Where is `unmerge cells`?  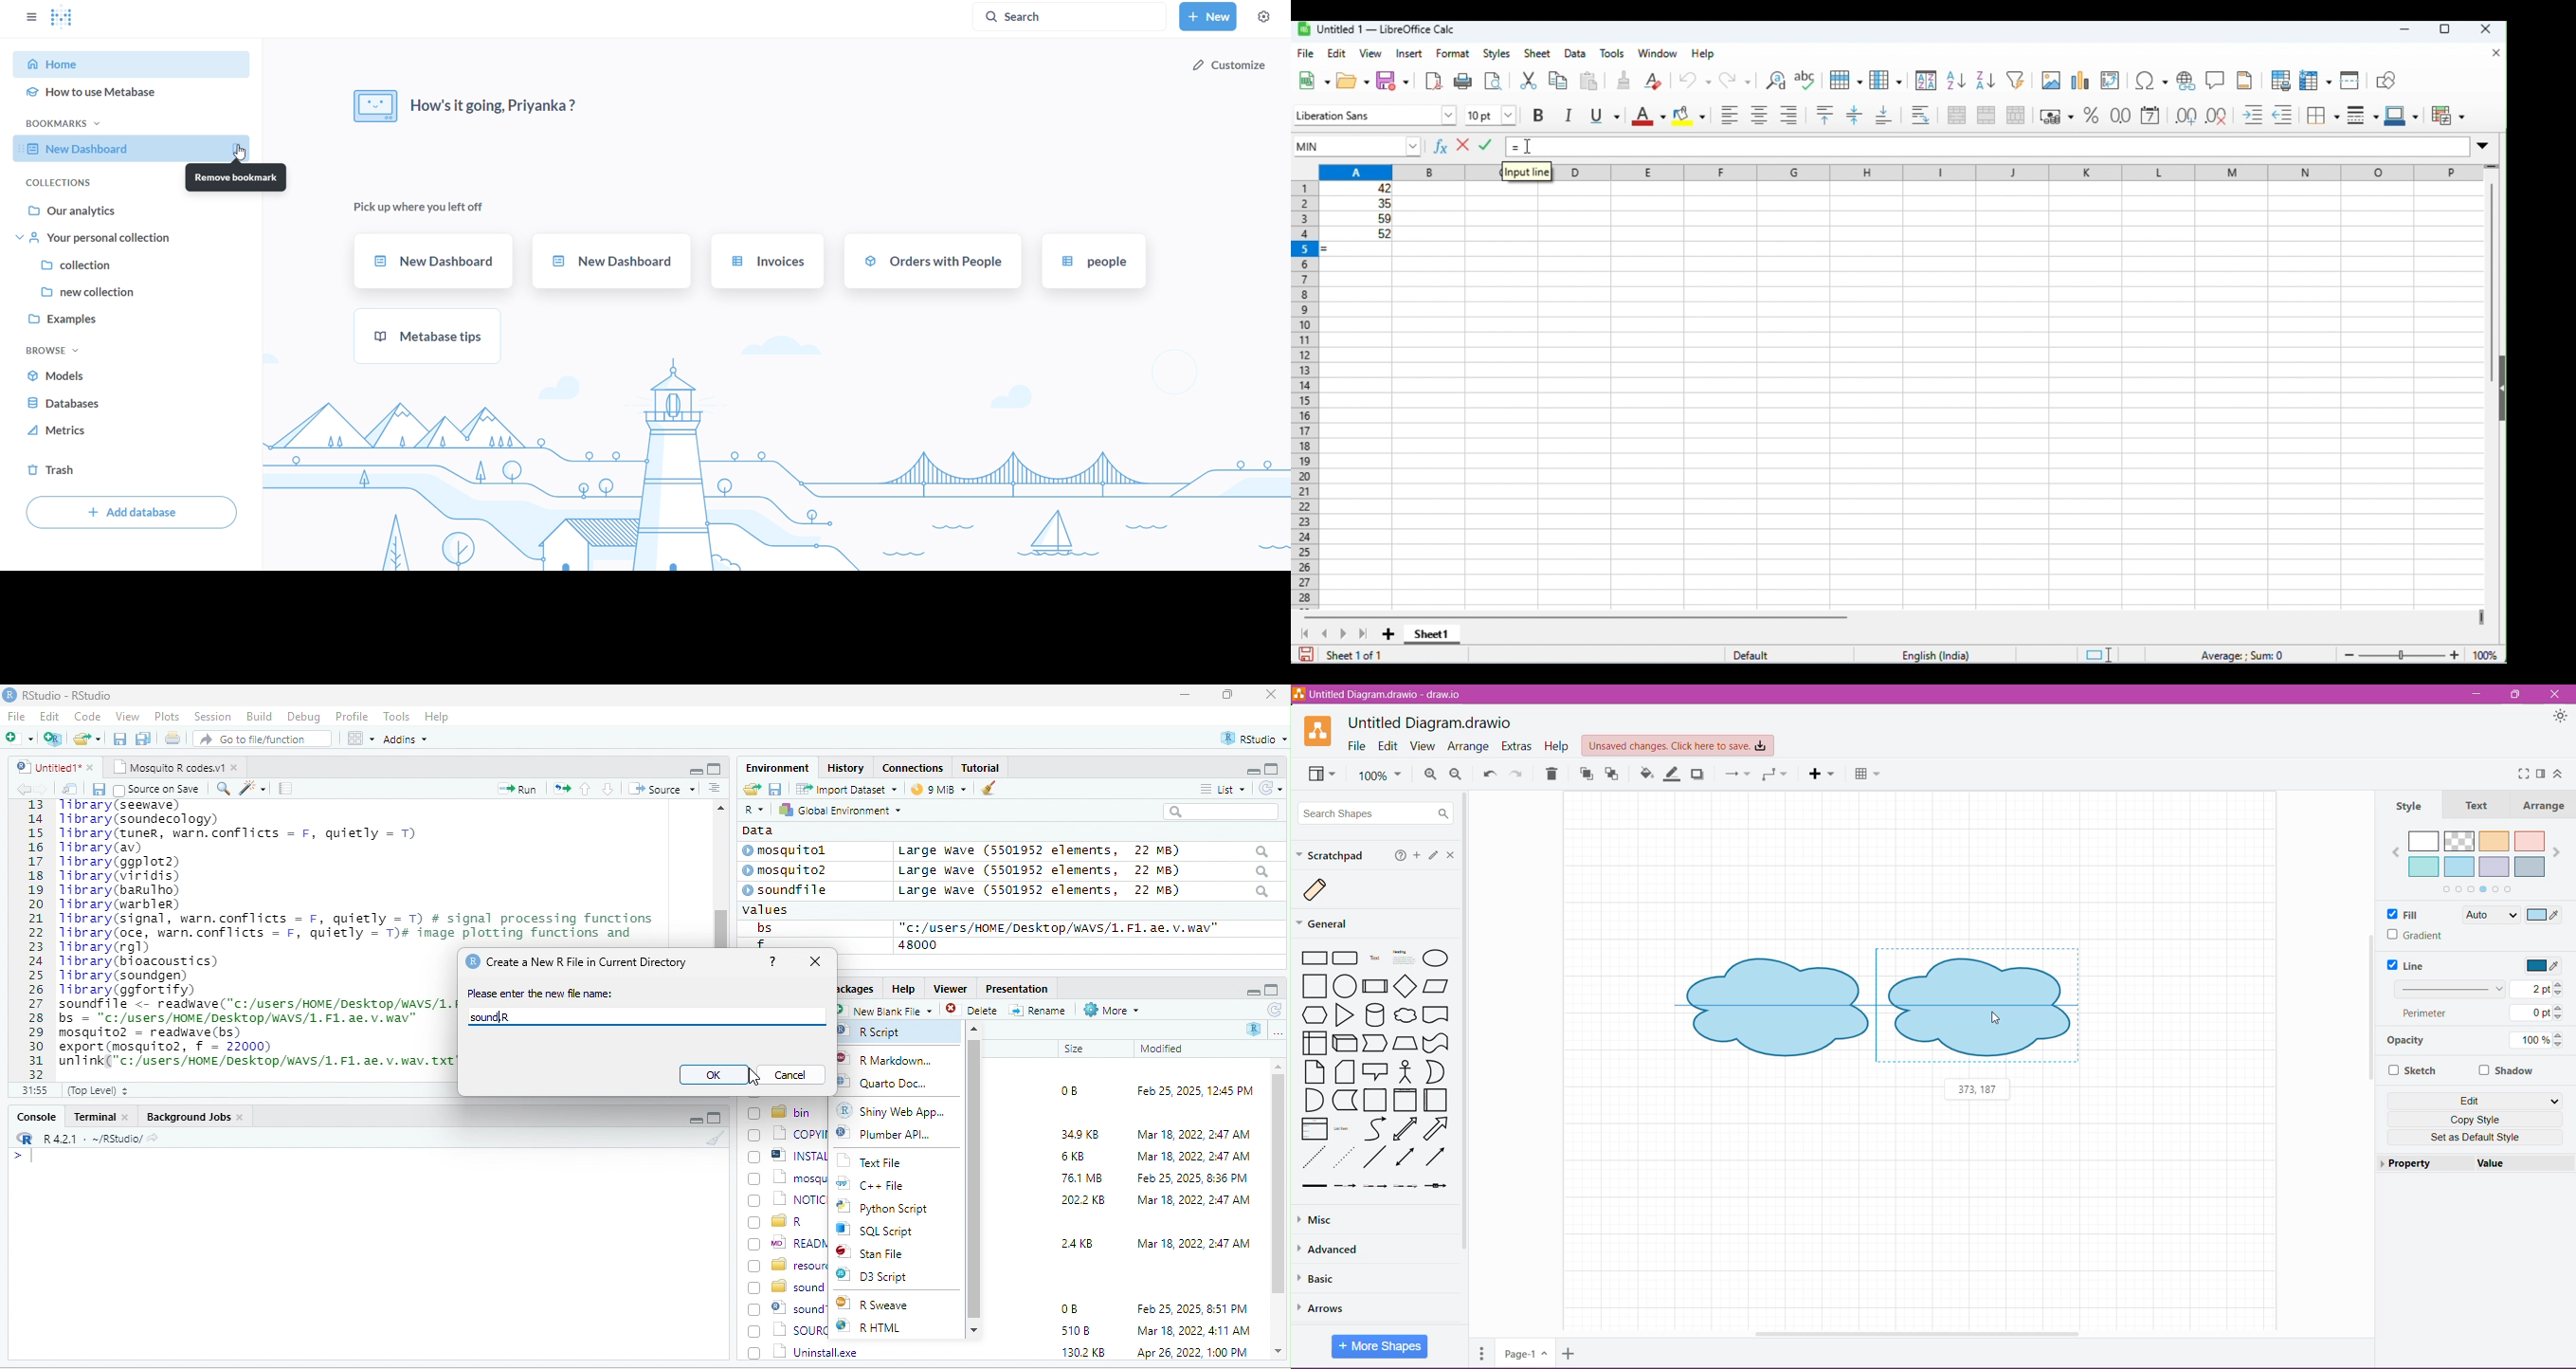 unmerge cells is located at coordinates (2016, 115).